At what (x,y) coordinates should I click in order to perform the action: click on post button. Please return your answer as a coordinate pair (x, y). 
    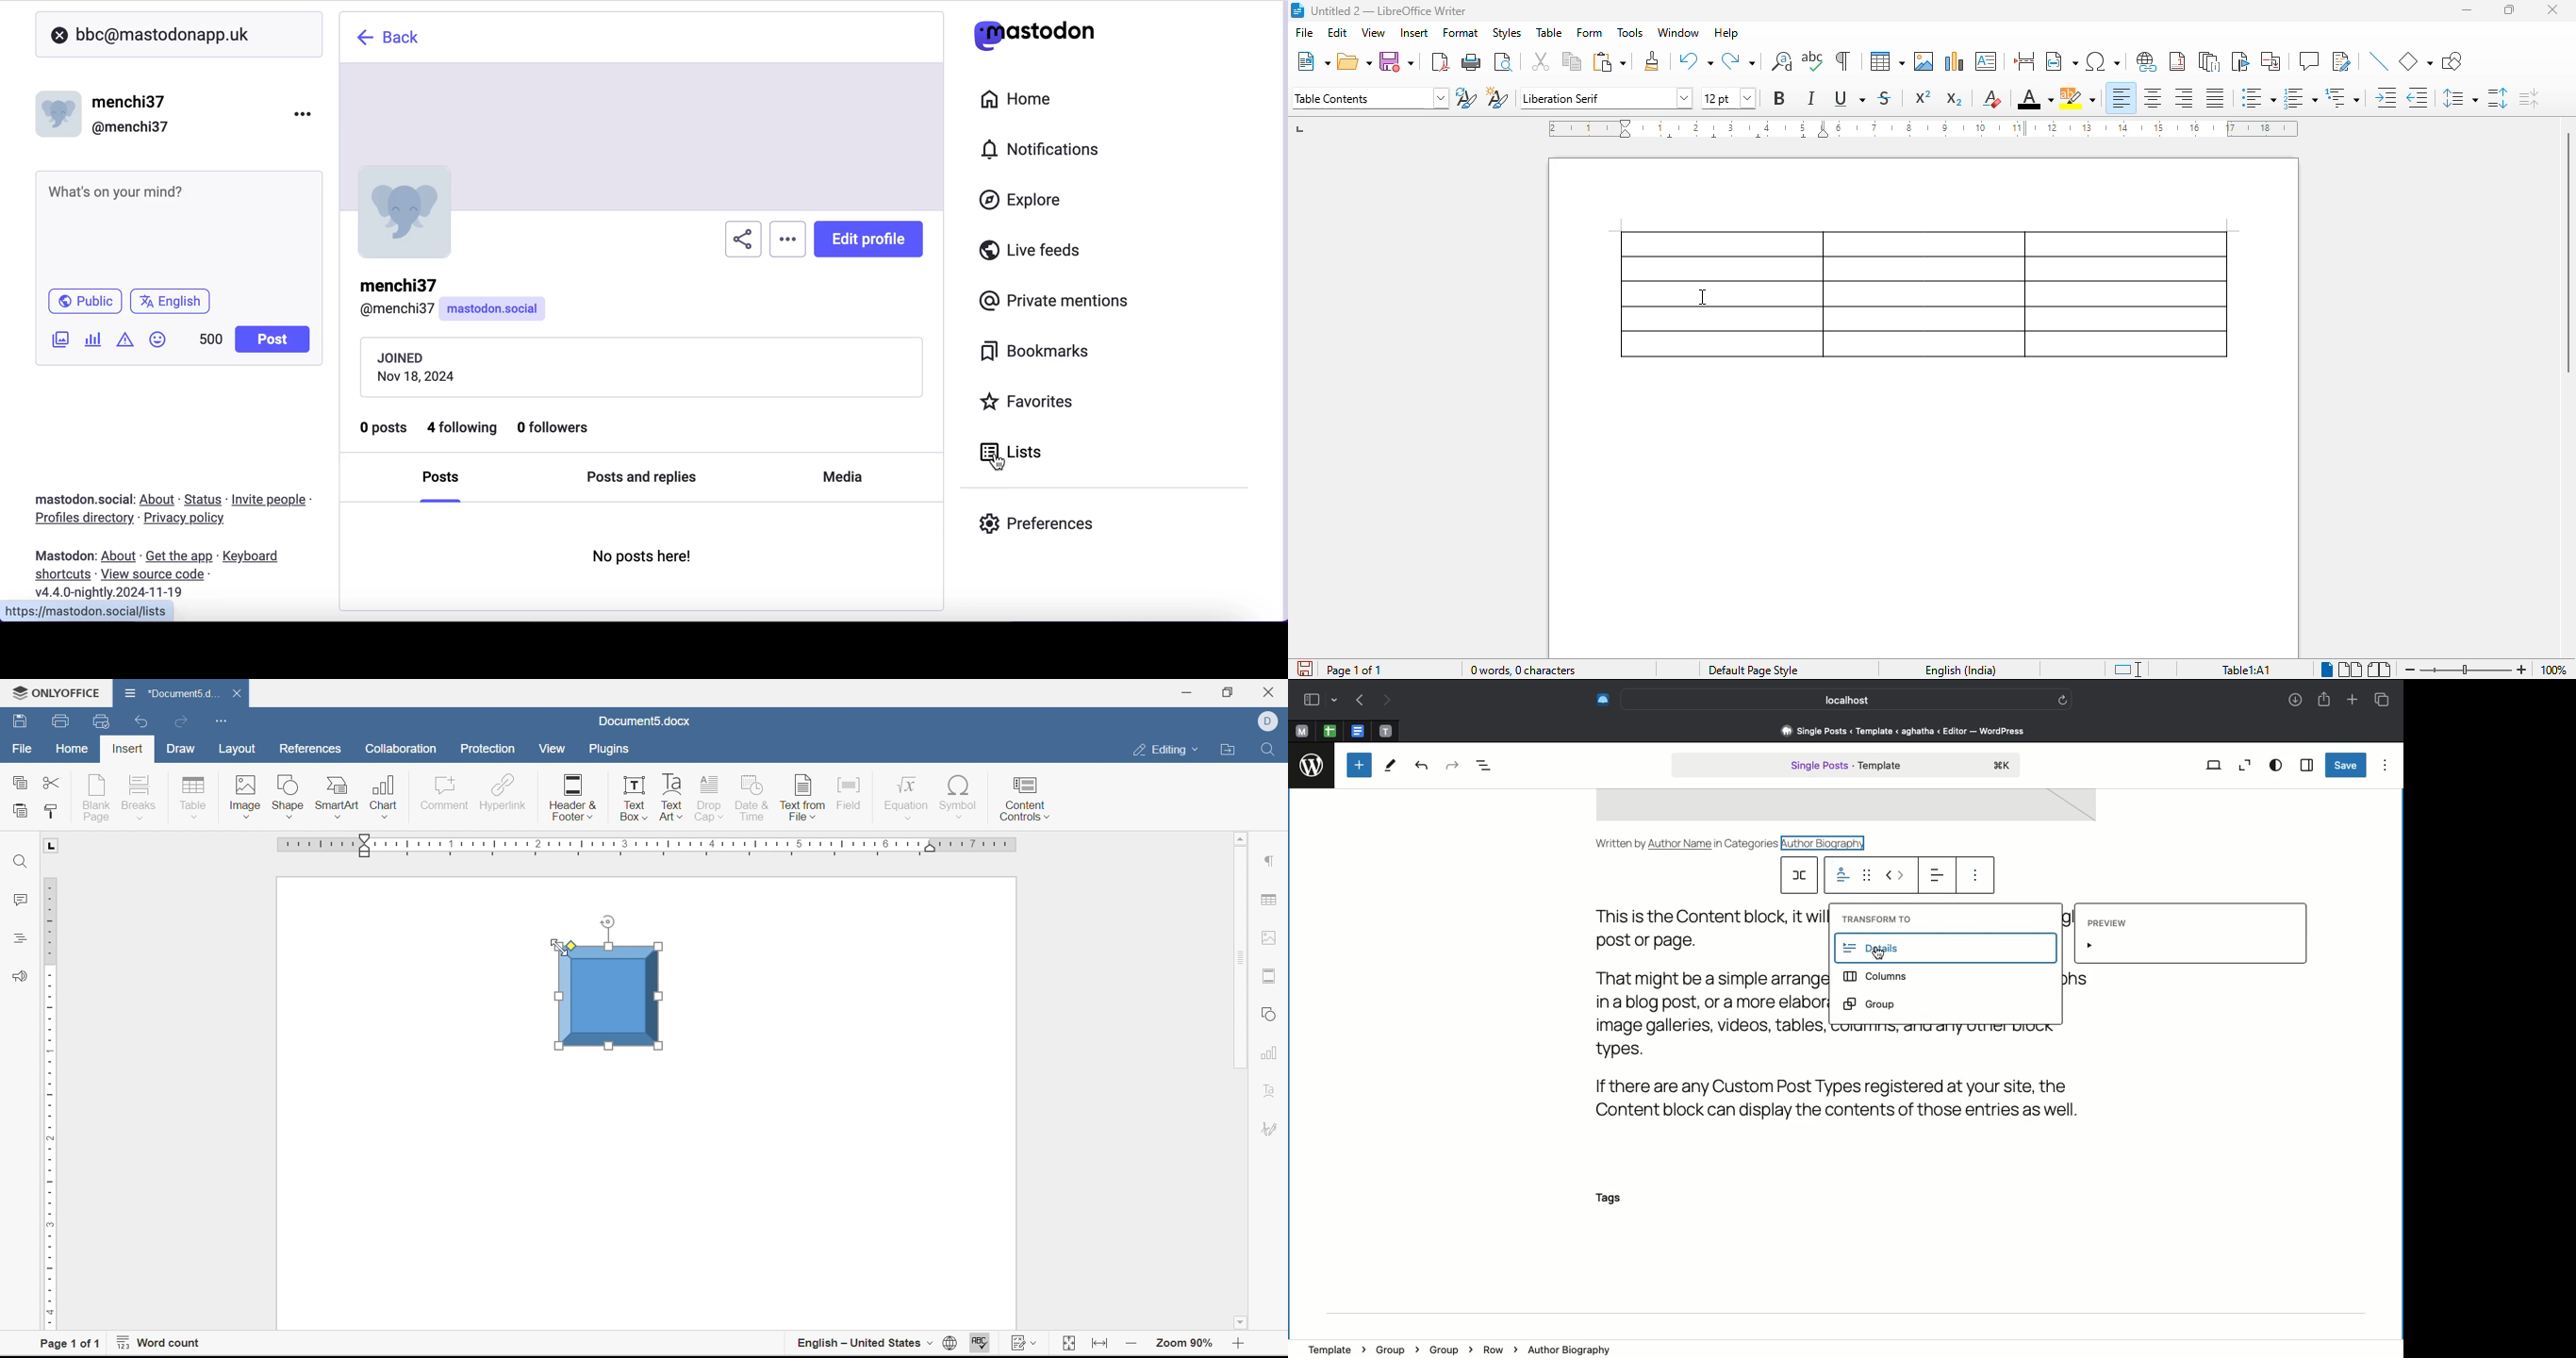
    Looking at the image, I should click on (275, 339).